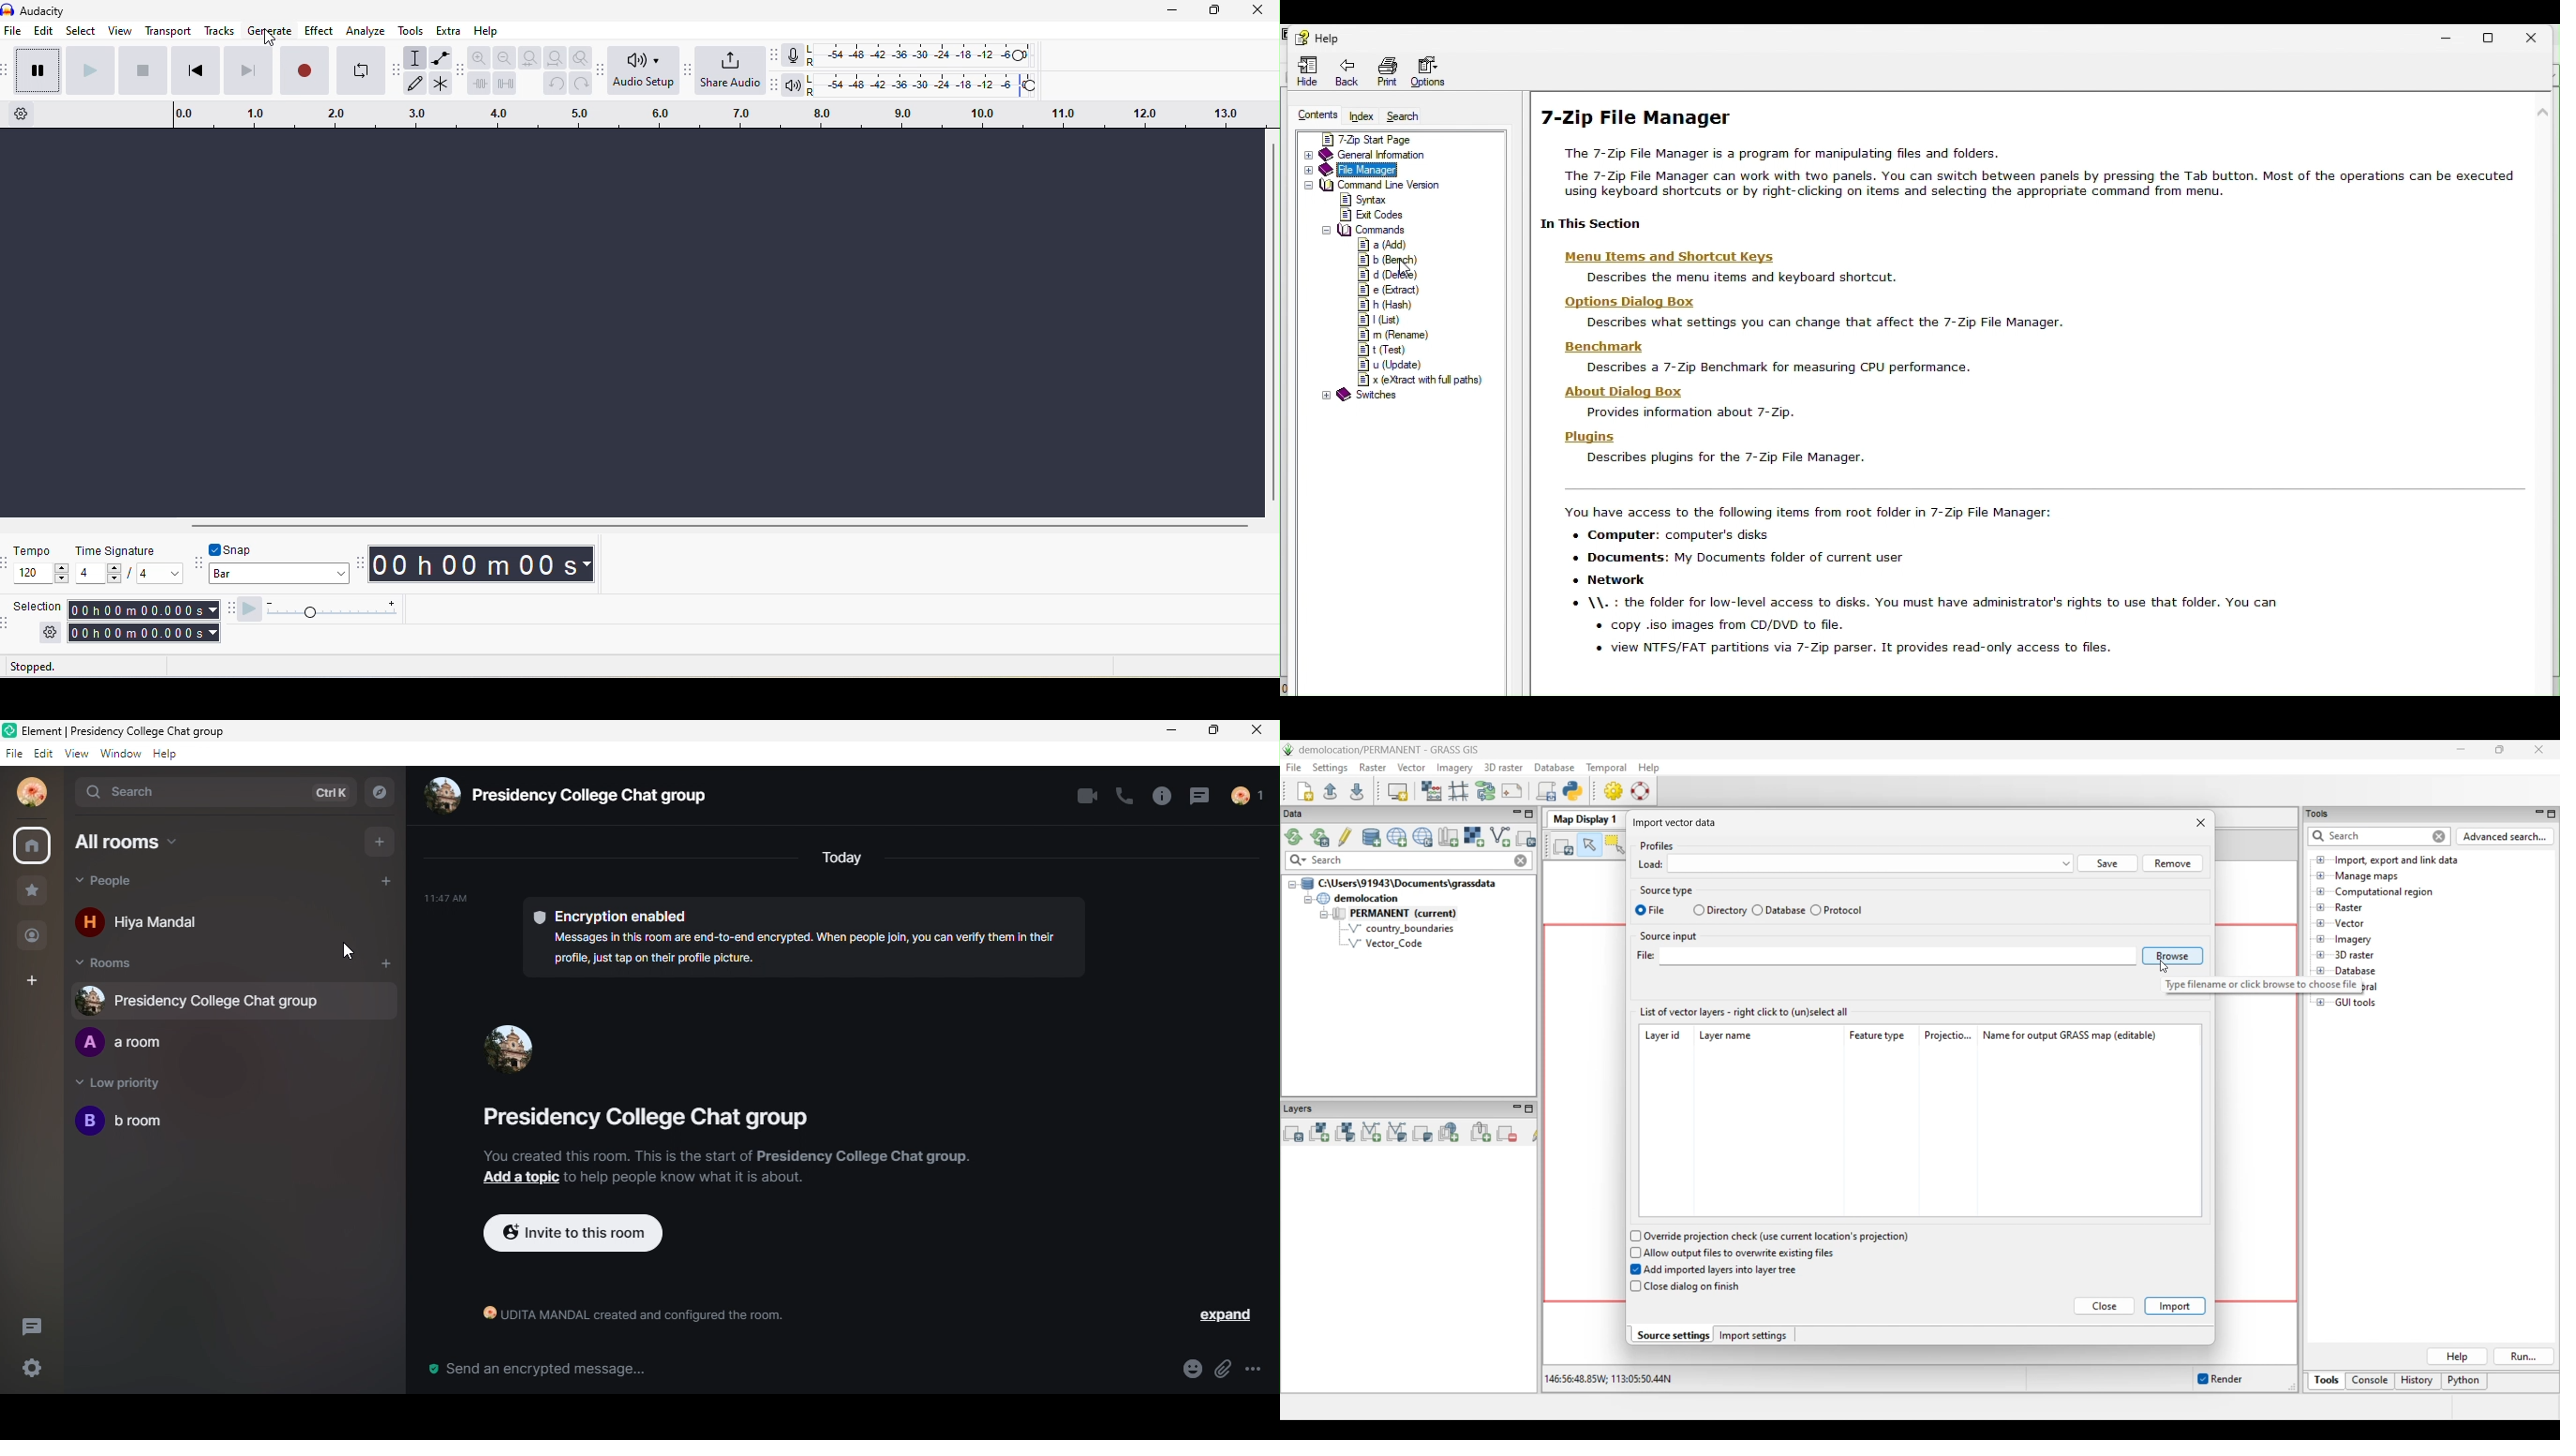 Image resolution: width=2576 pixels, height=1456 pixels. I want to click on record meter, so click(797, 55).